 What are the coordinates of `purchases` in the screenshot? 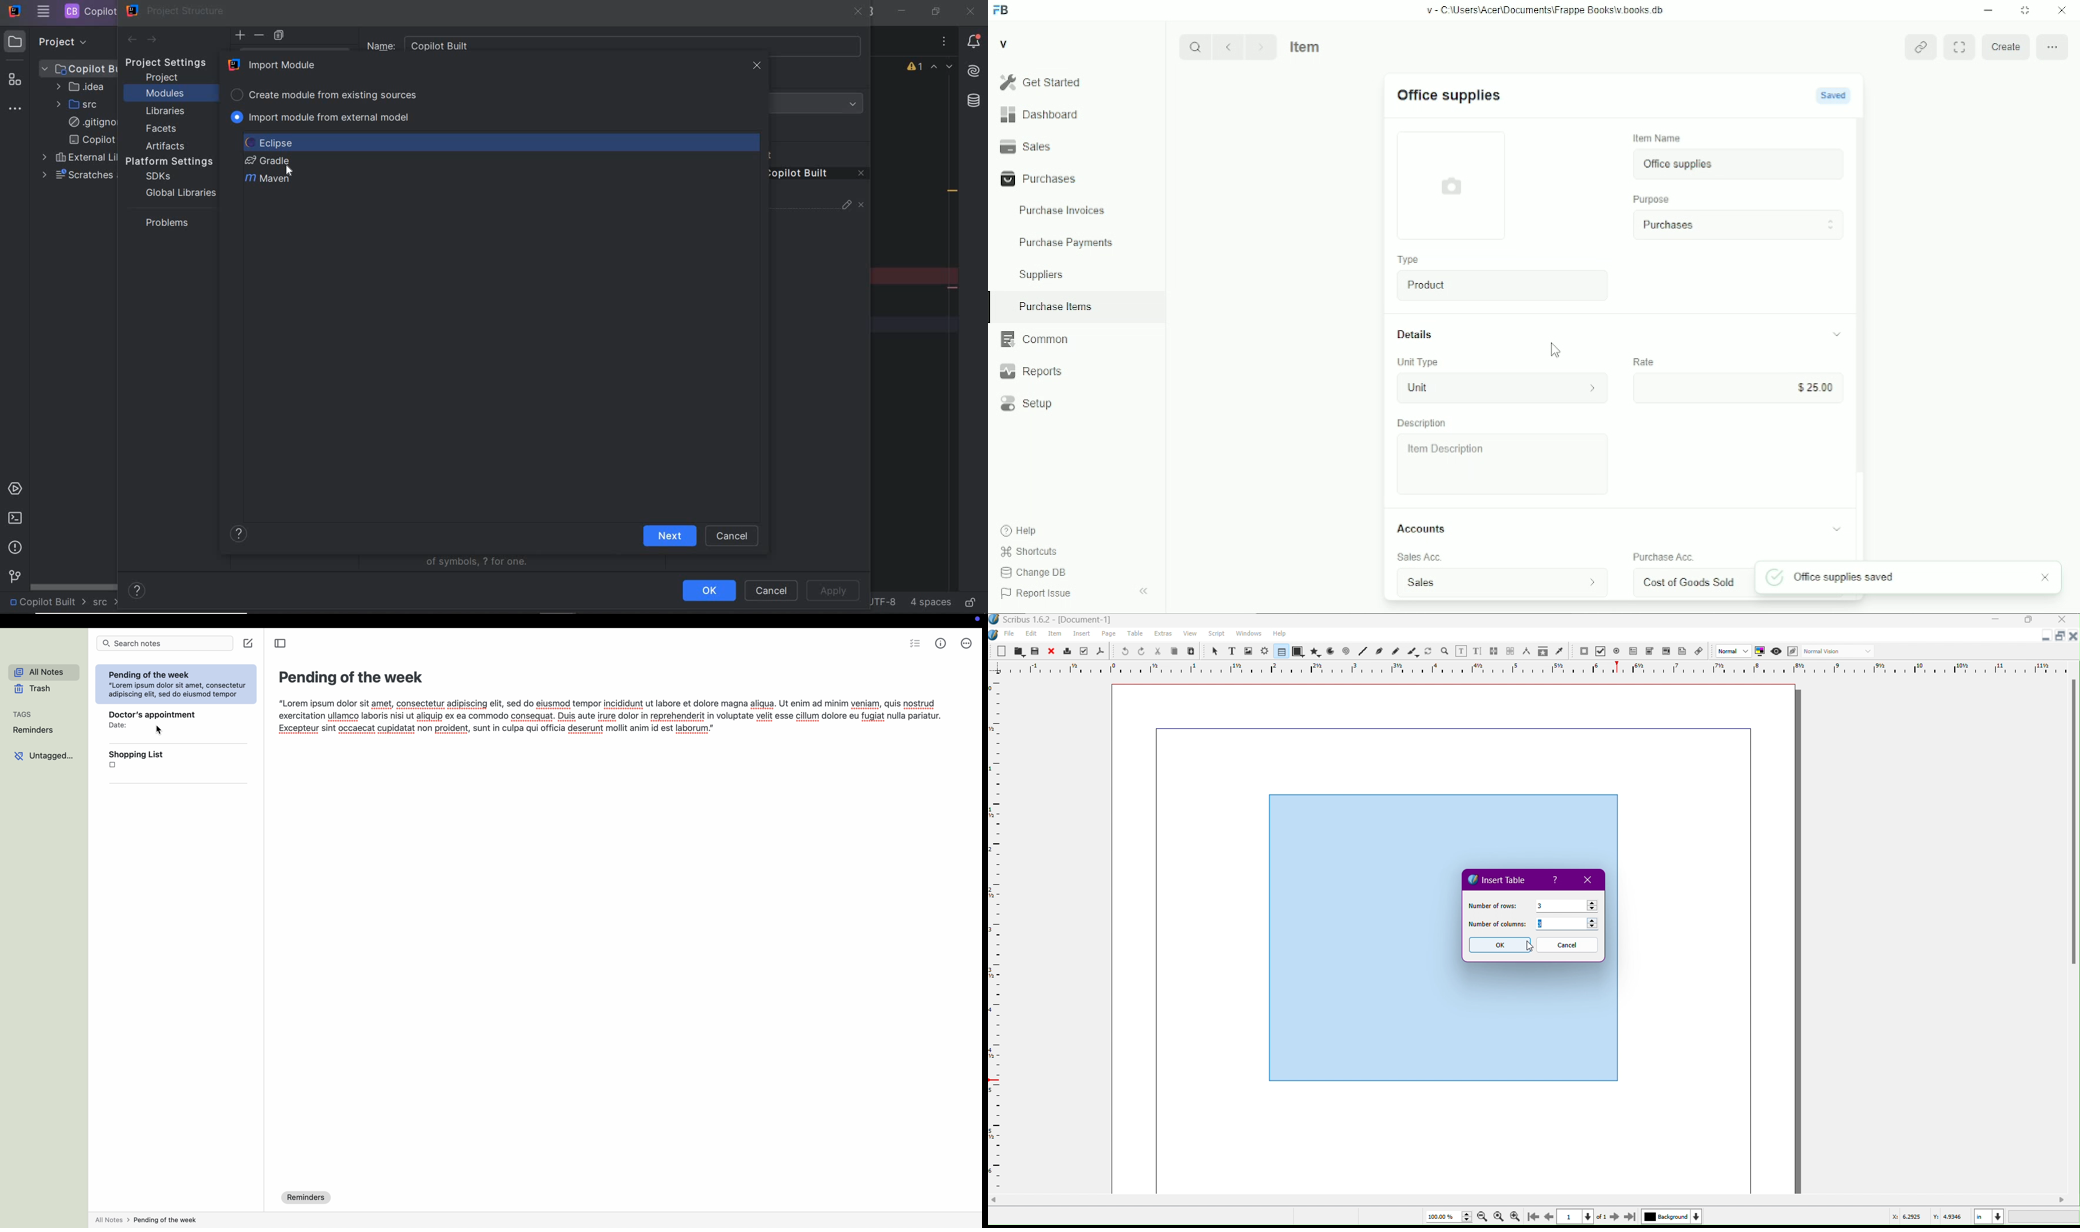 It's located at (1738, 225).